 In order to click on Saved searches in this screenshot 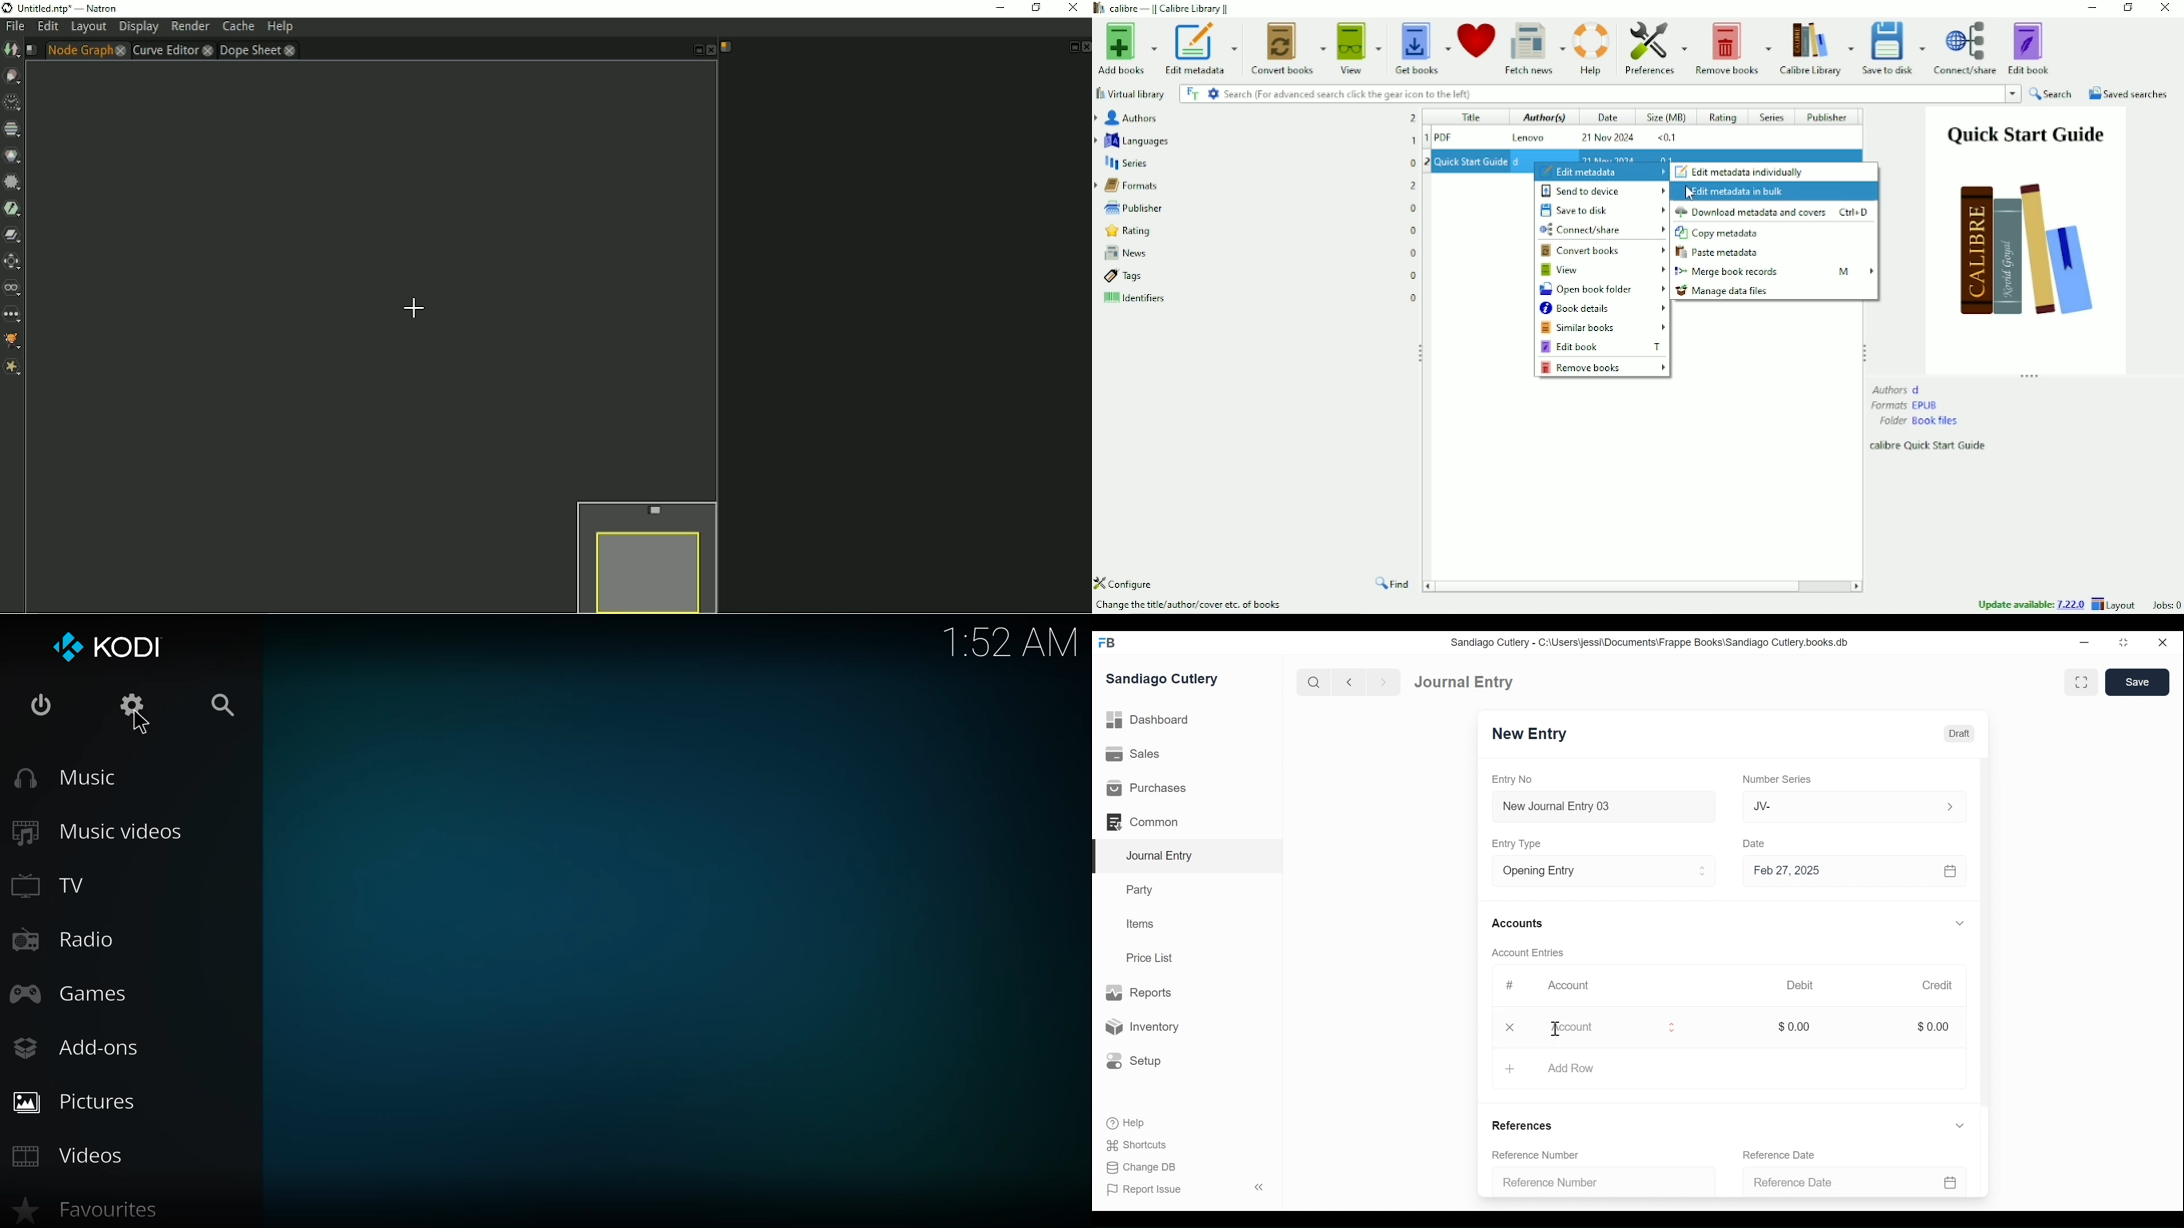, I will do `click(2129, 94)`.